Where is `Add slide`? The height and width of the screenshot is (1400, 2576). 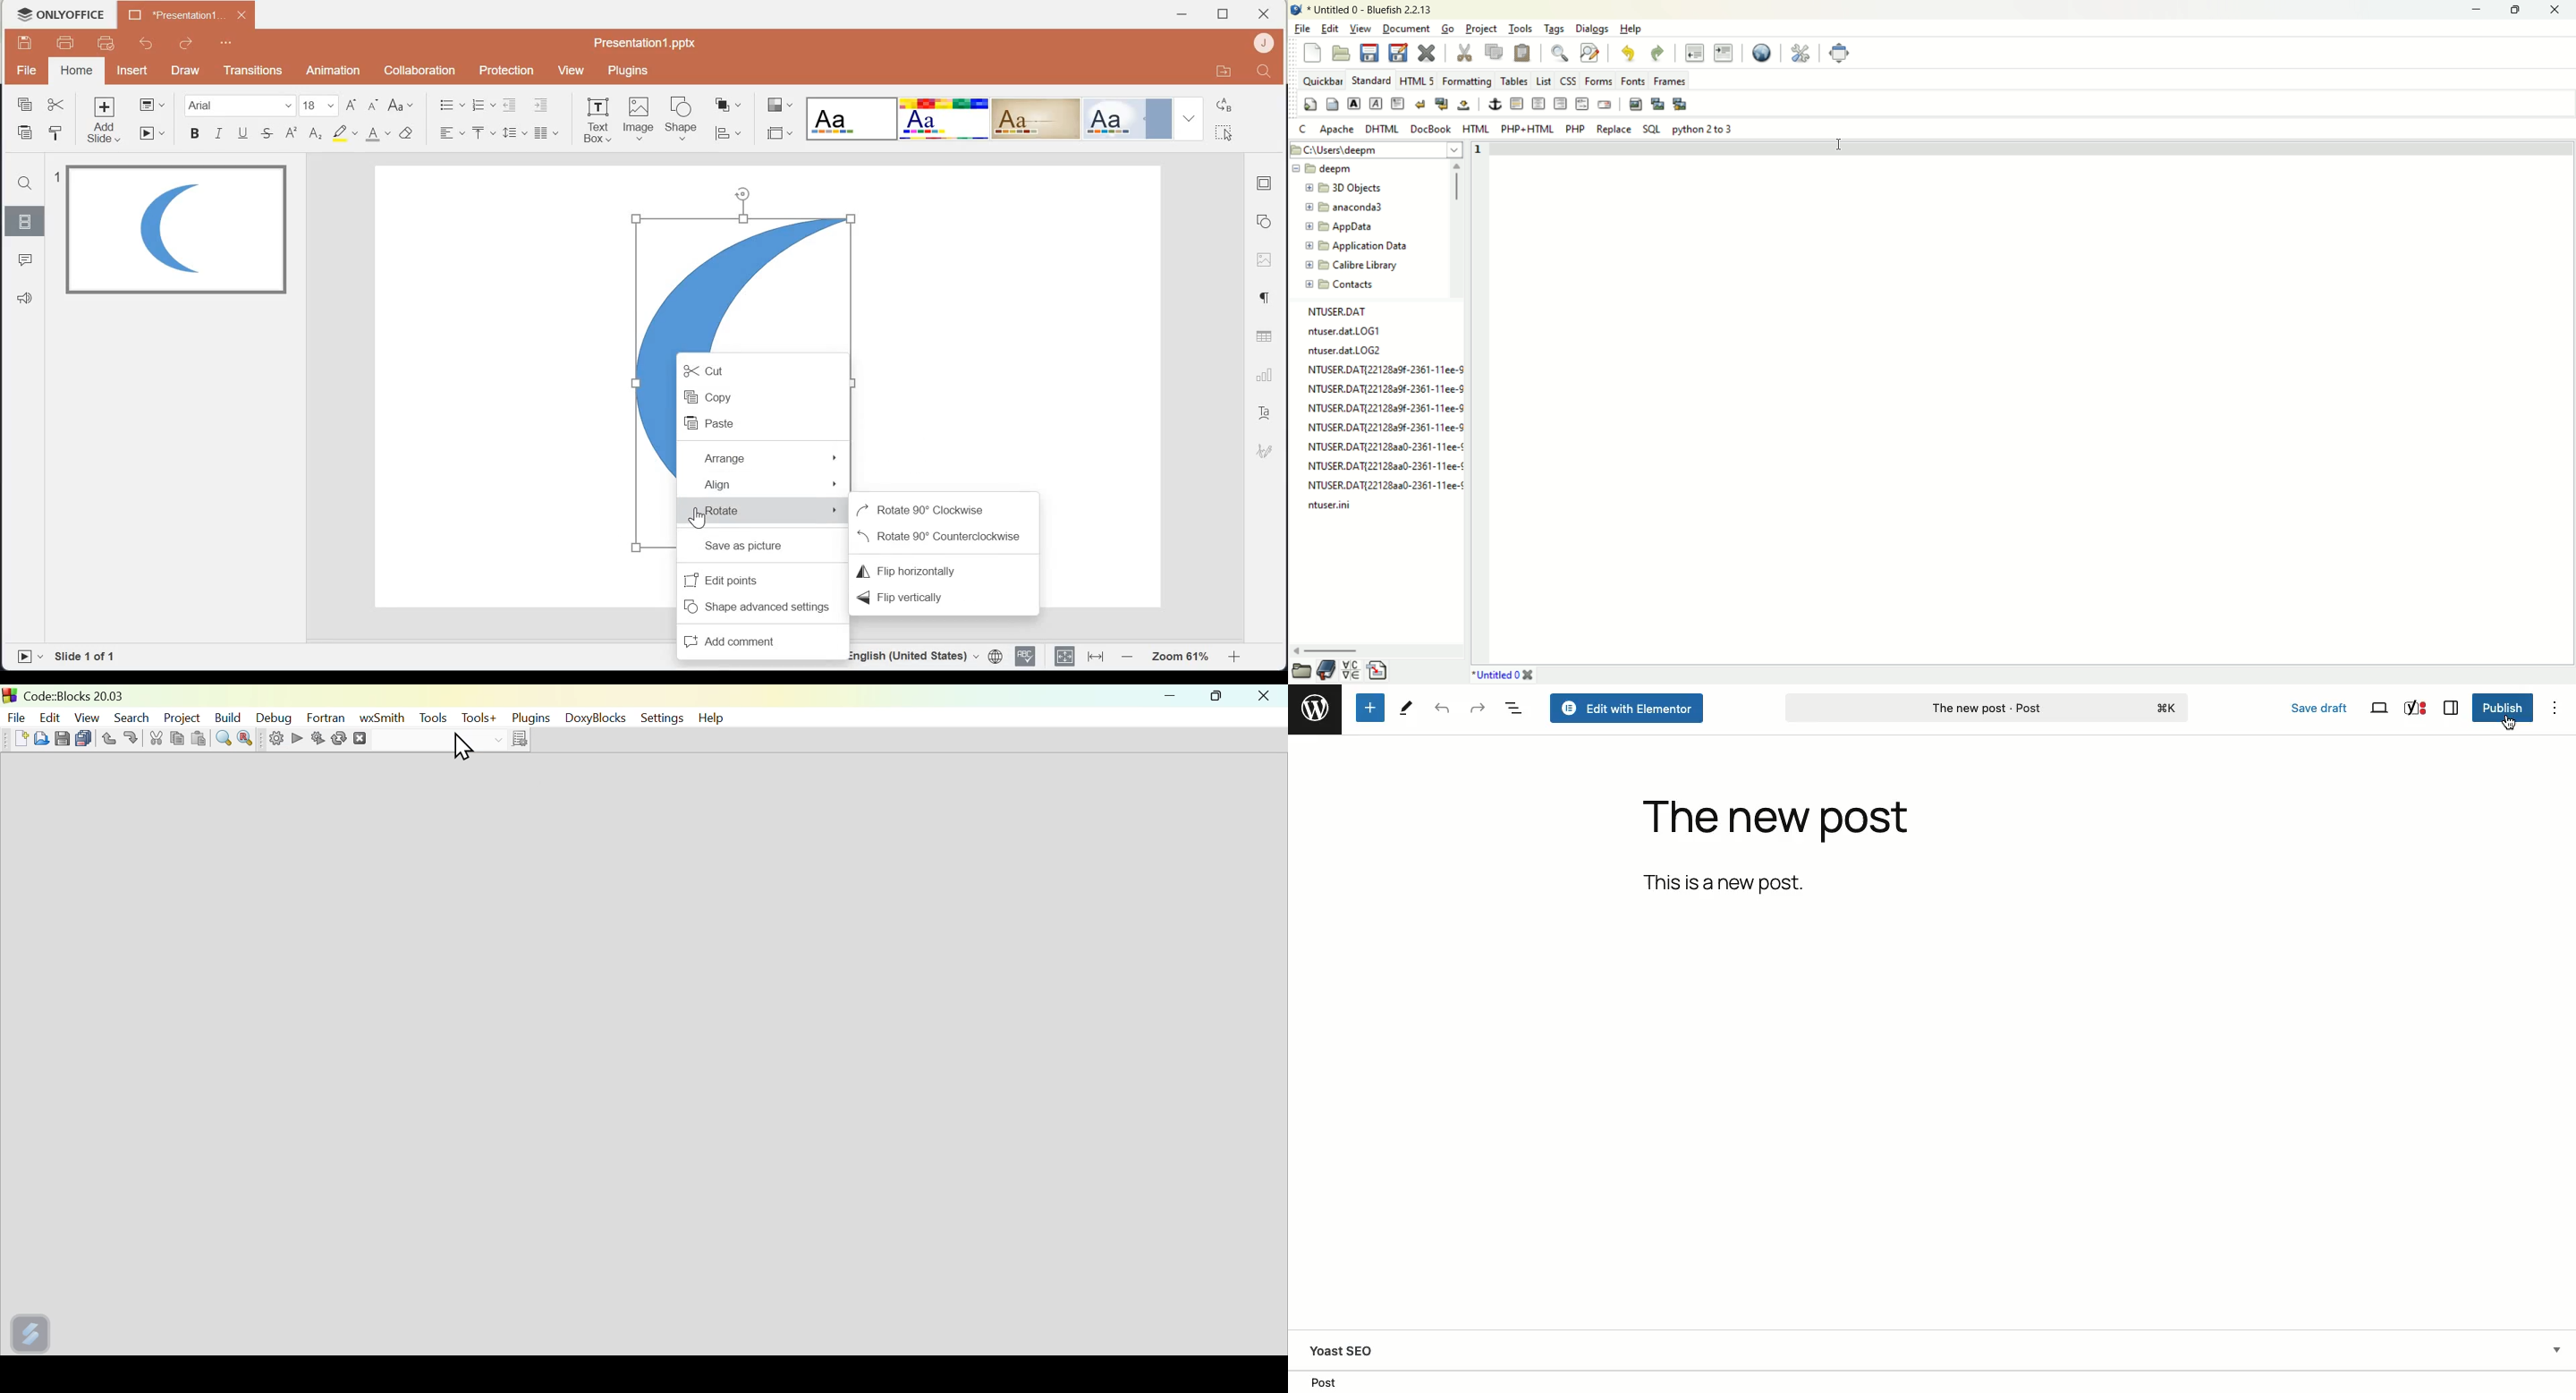
Add slide is located at coordinates (108, 121).